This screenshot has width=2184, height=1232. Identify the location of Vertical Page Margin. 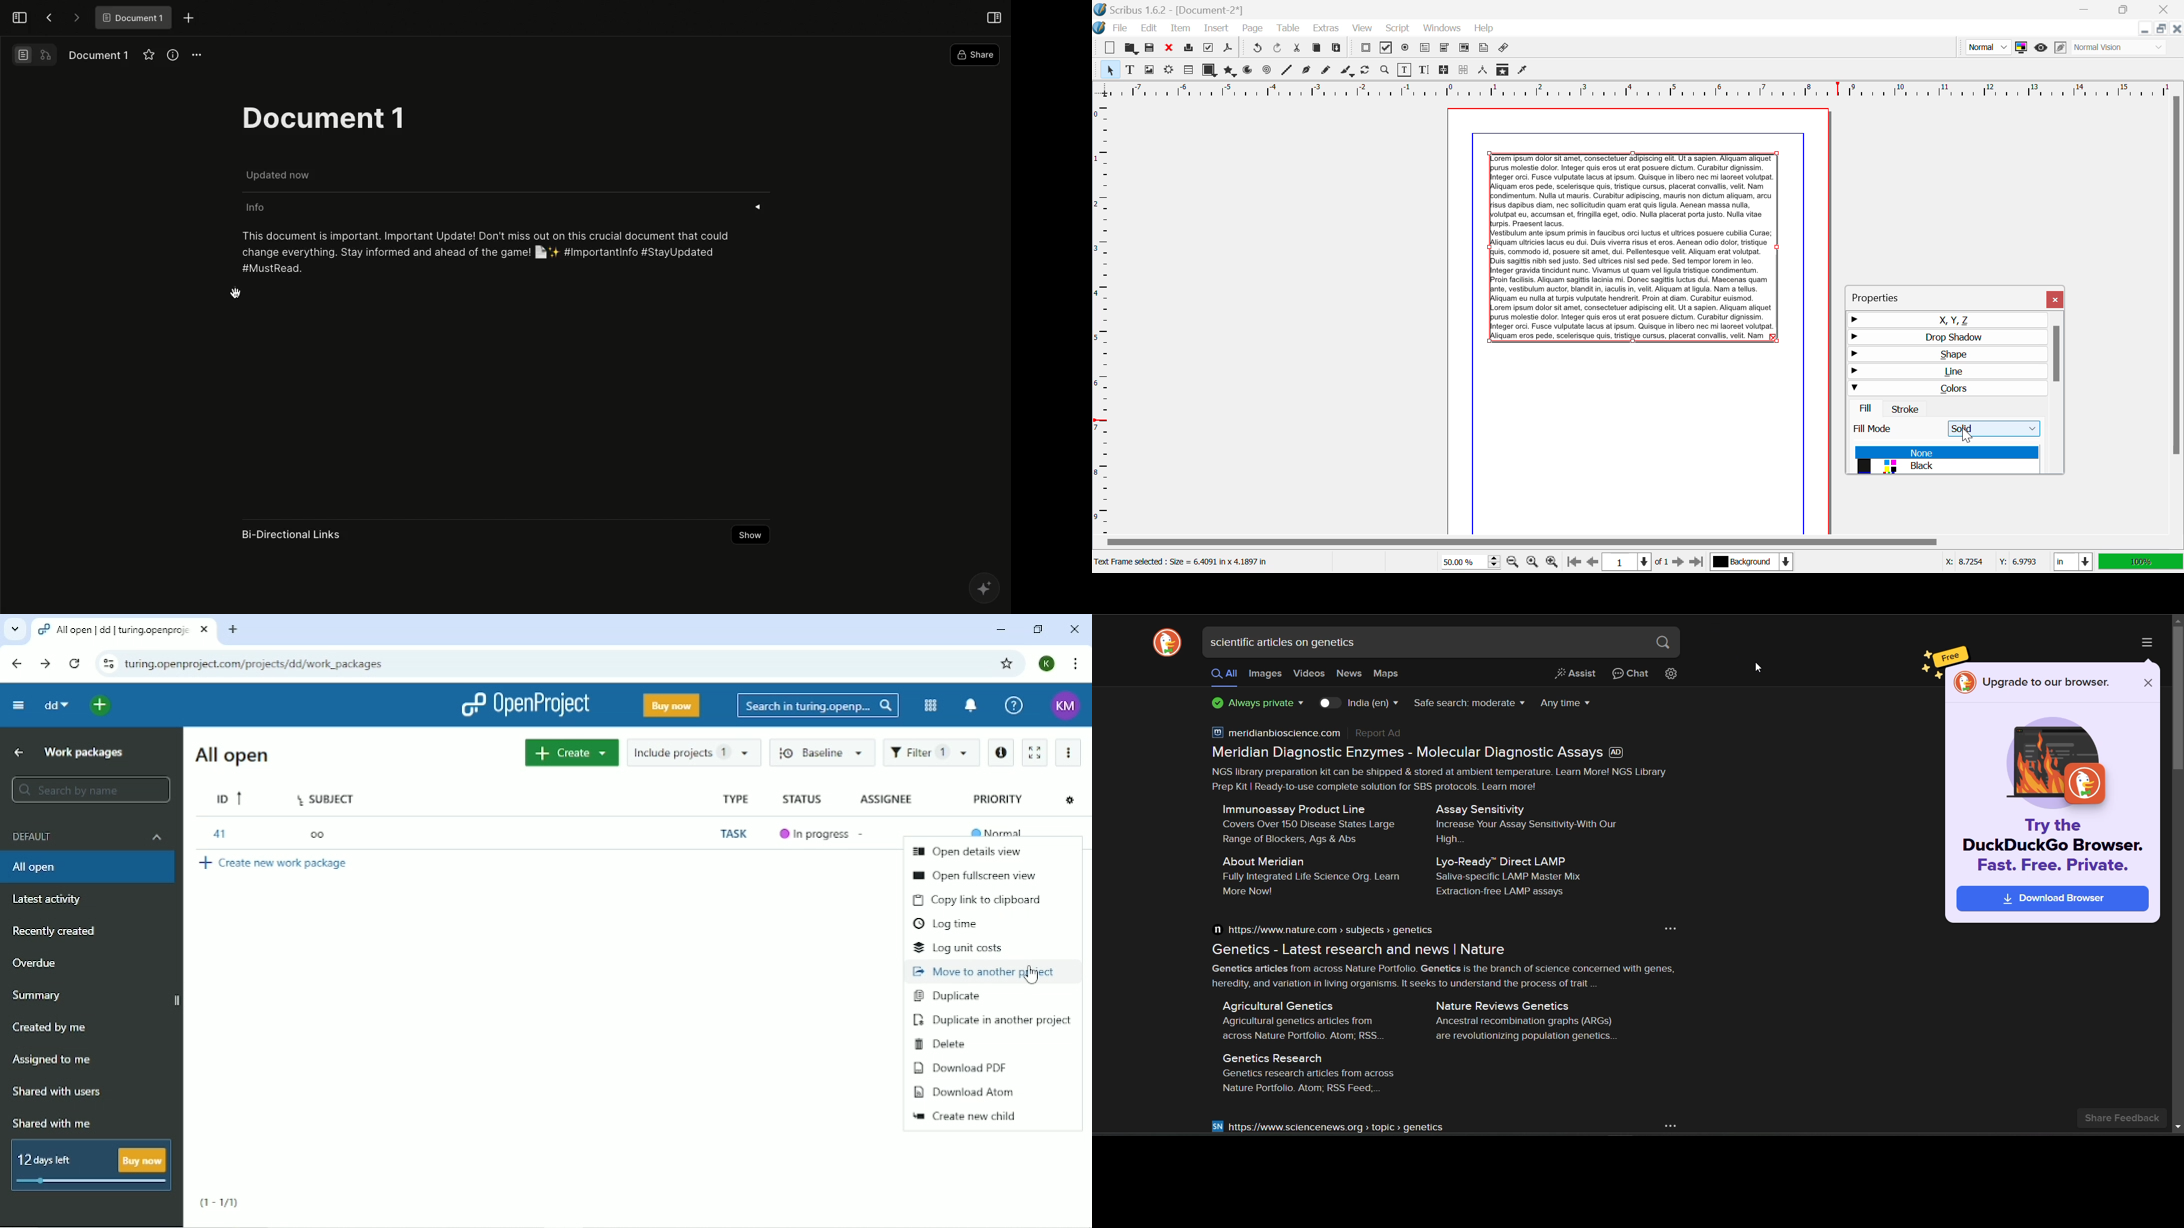
(1655, 89).